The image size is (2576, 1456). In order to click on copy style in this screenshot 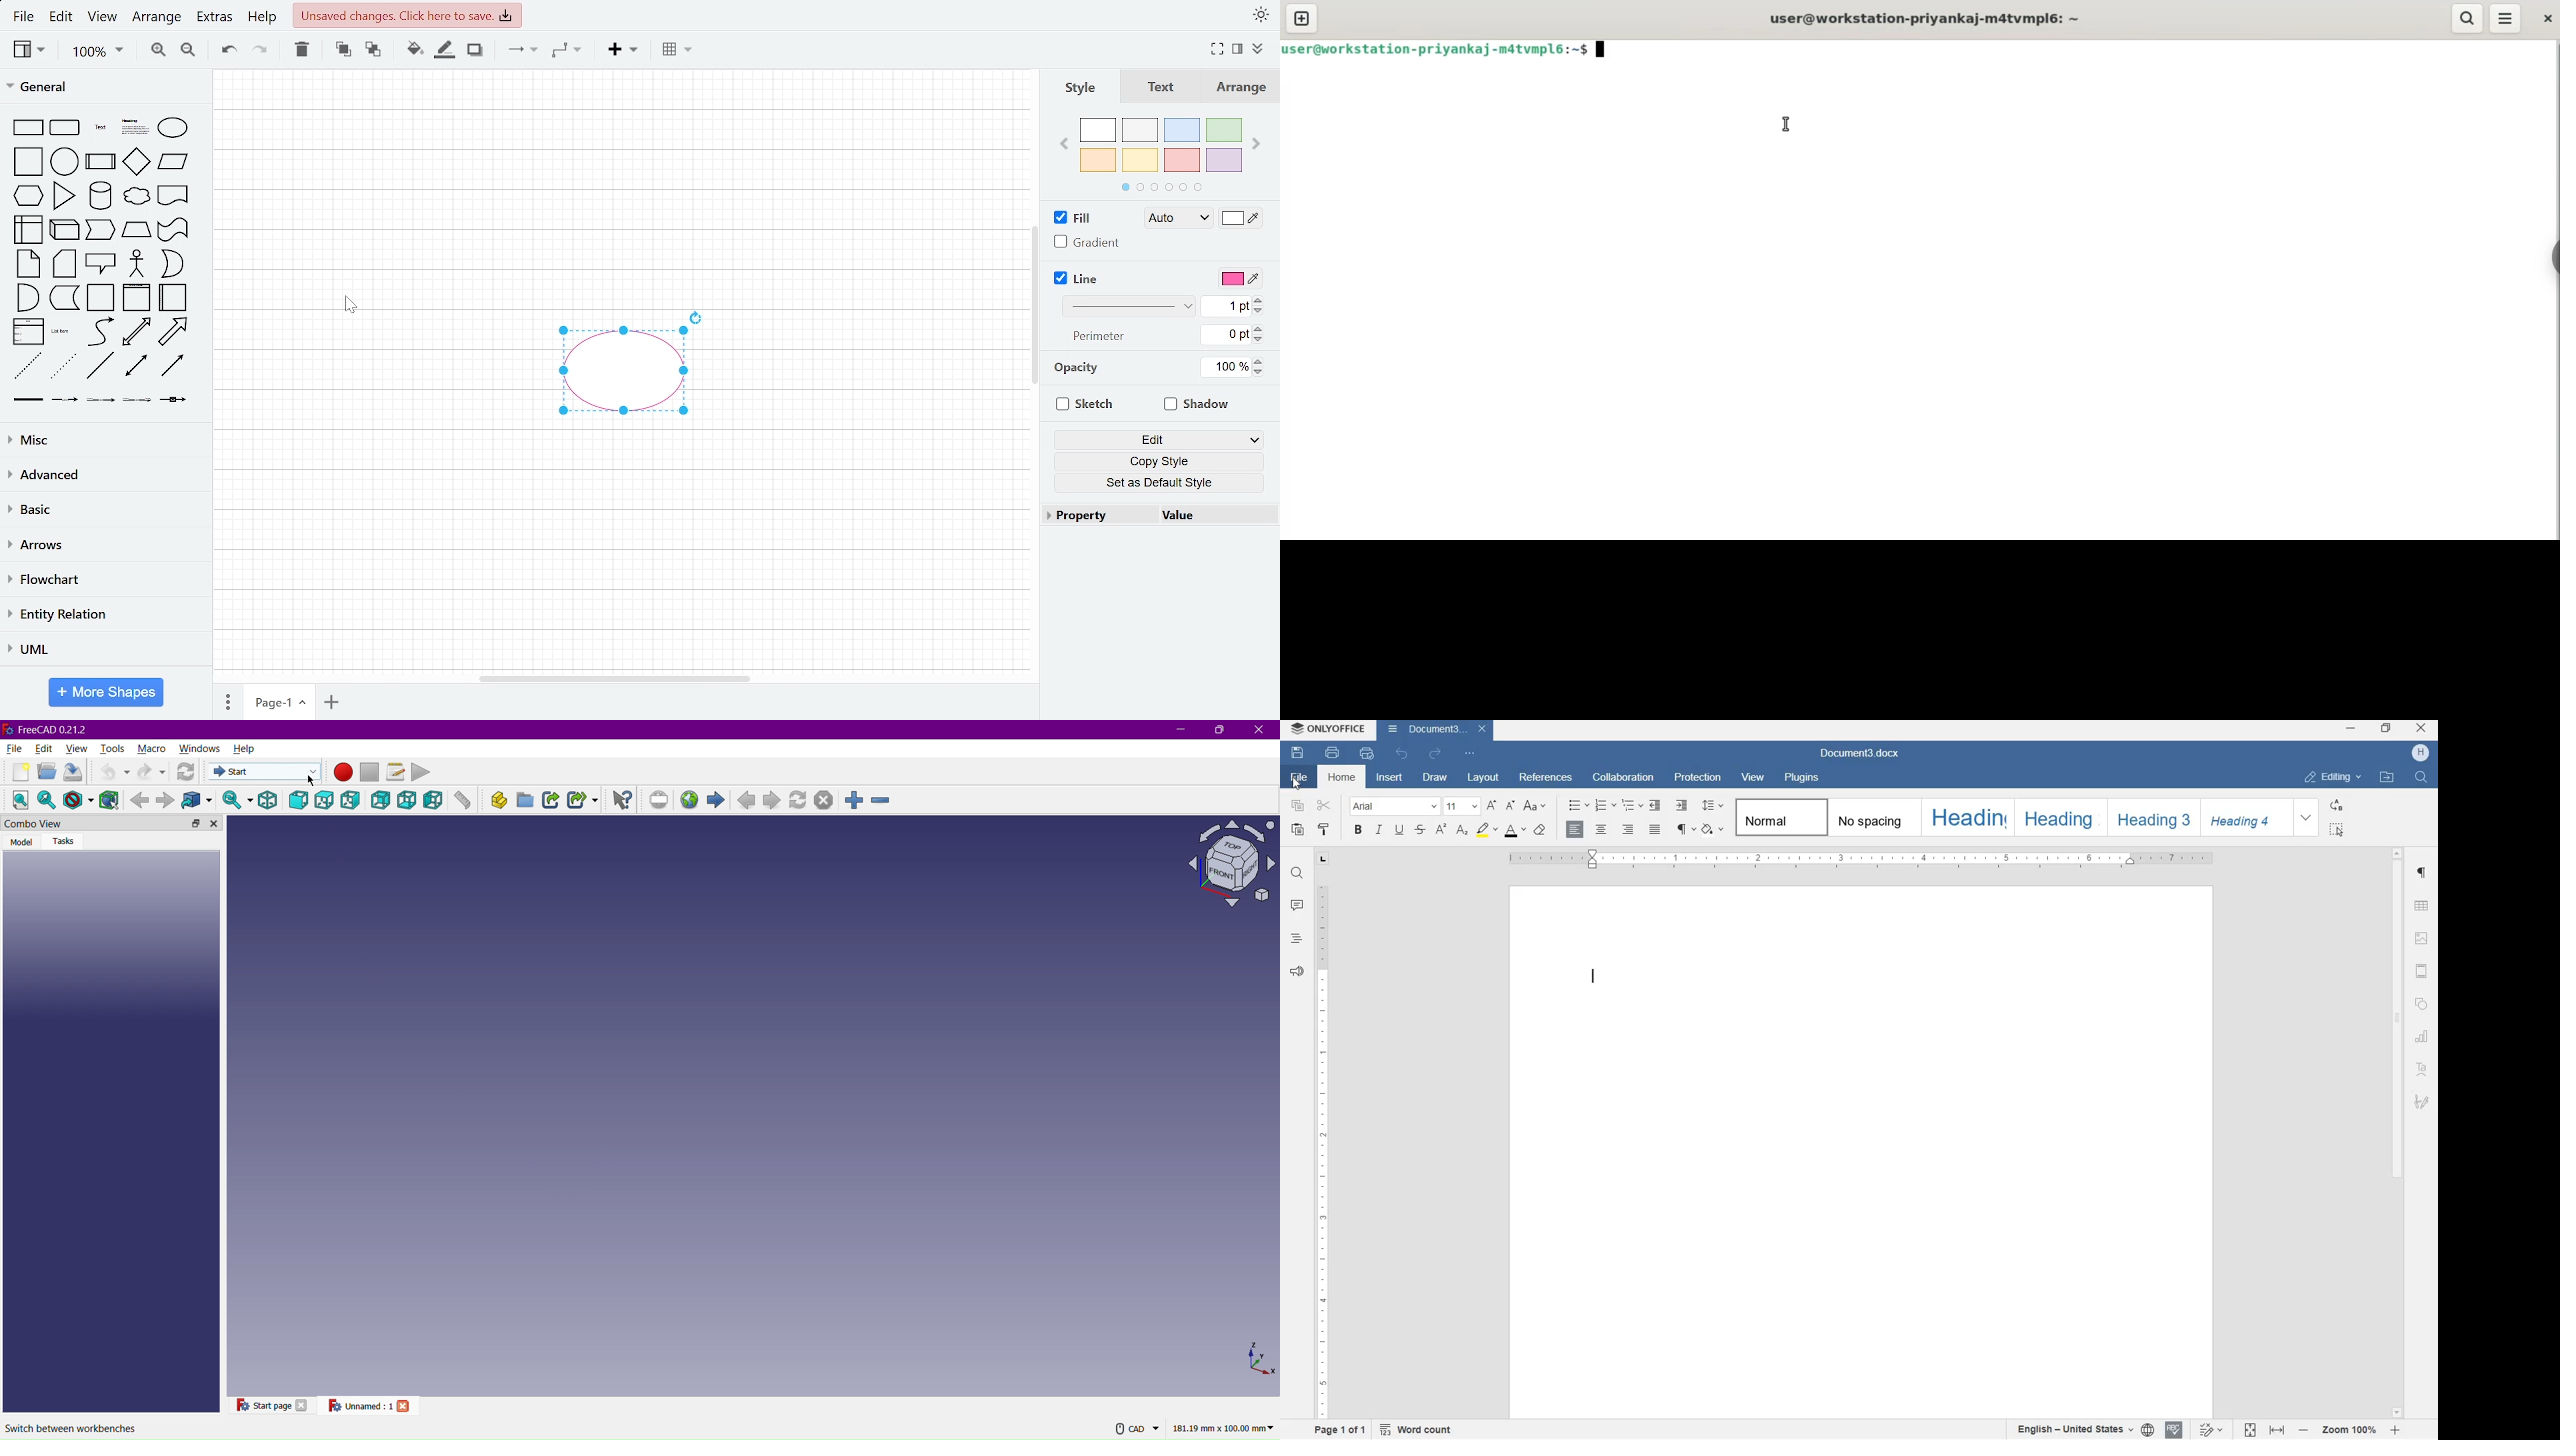, I will do `click(1324, 830)`.